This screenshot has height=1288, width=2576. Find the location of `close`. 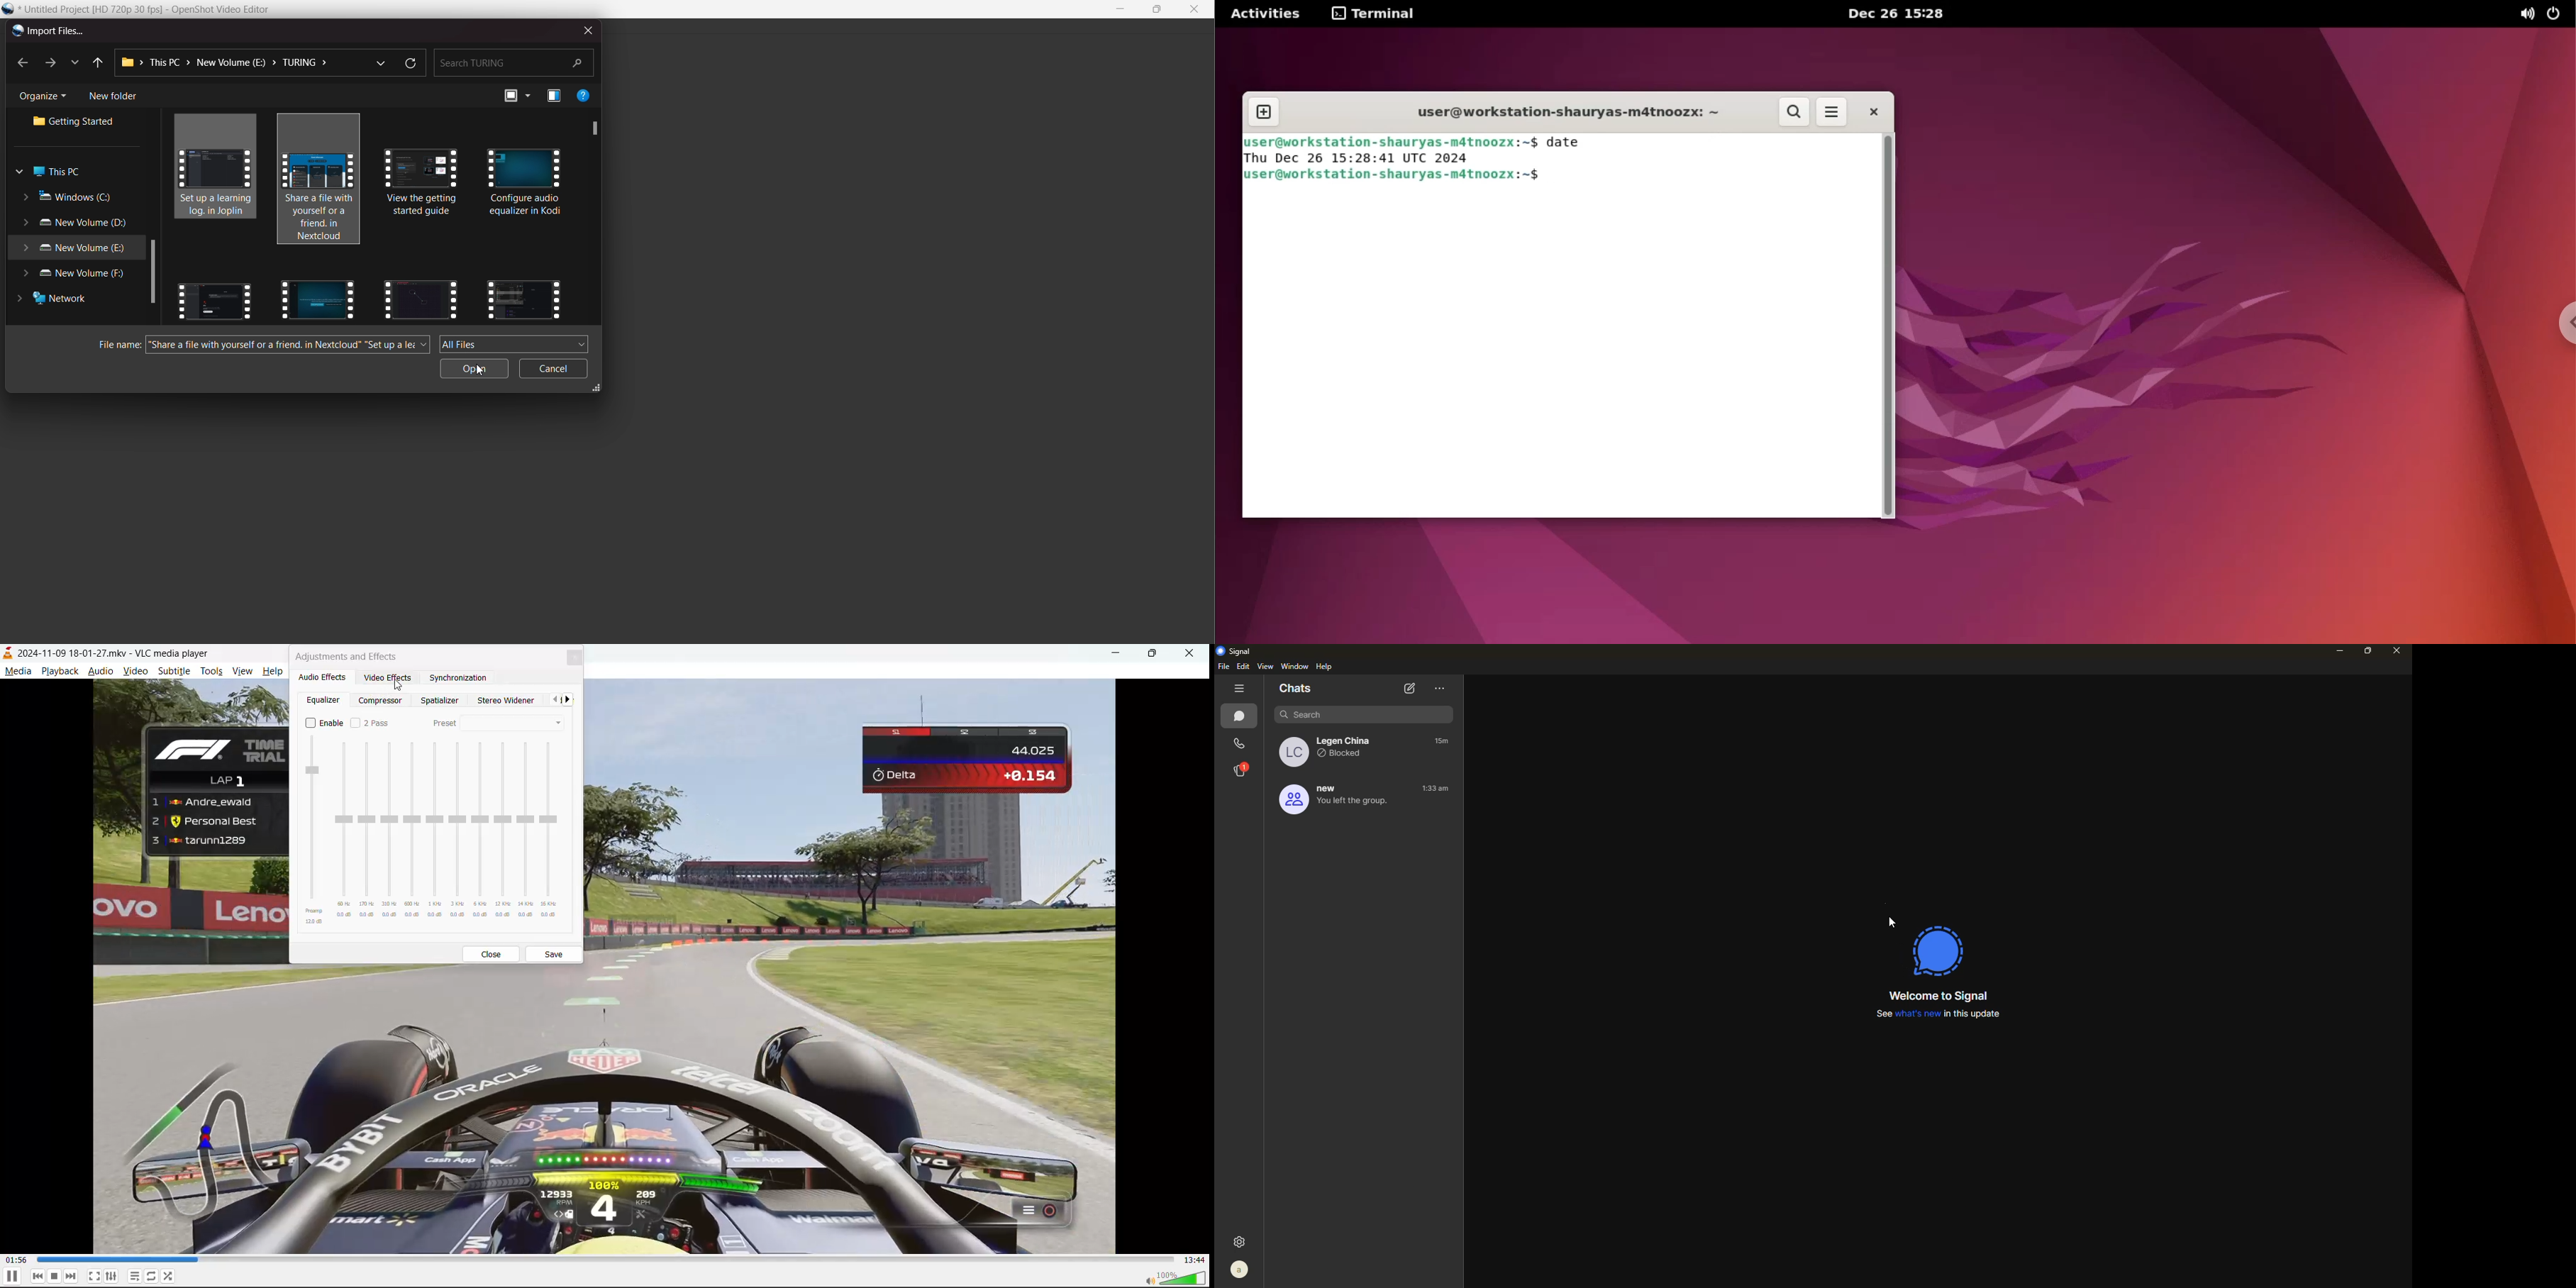

close is located at coordinates (493, 957).